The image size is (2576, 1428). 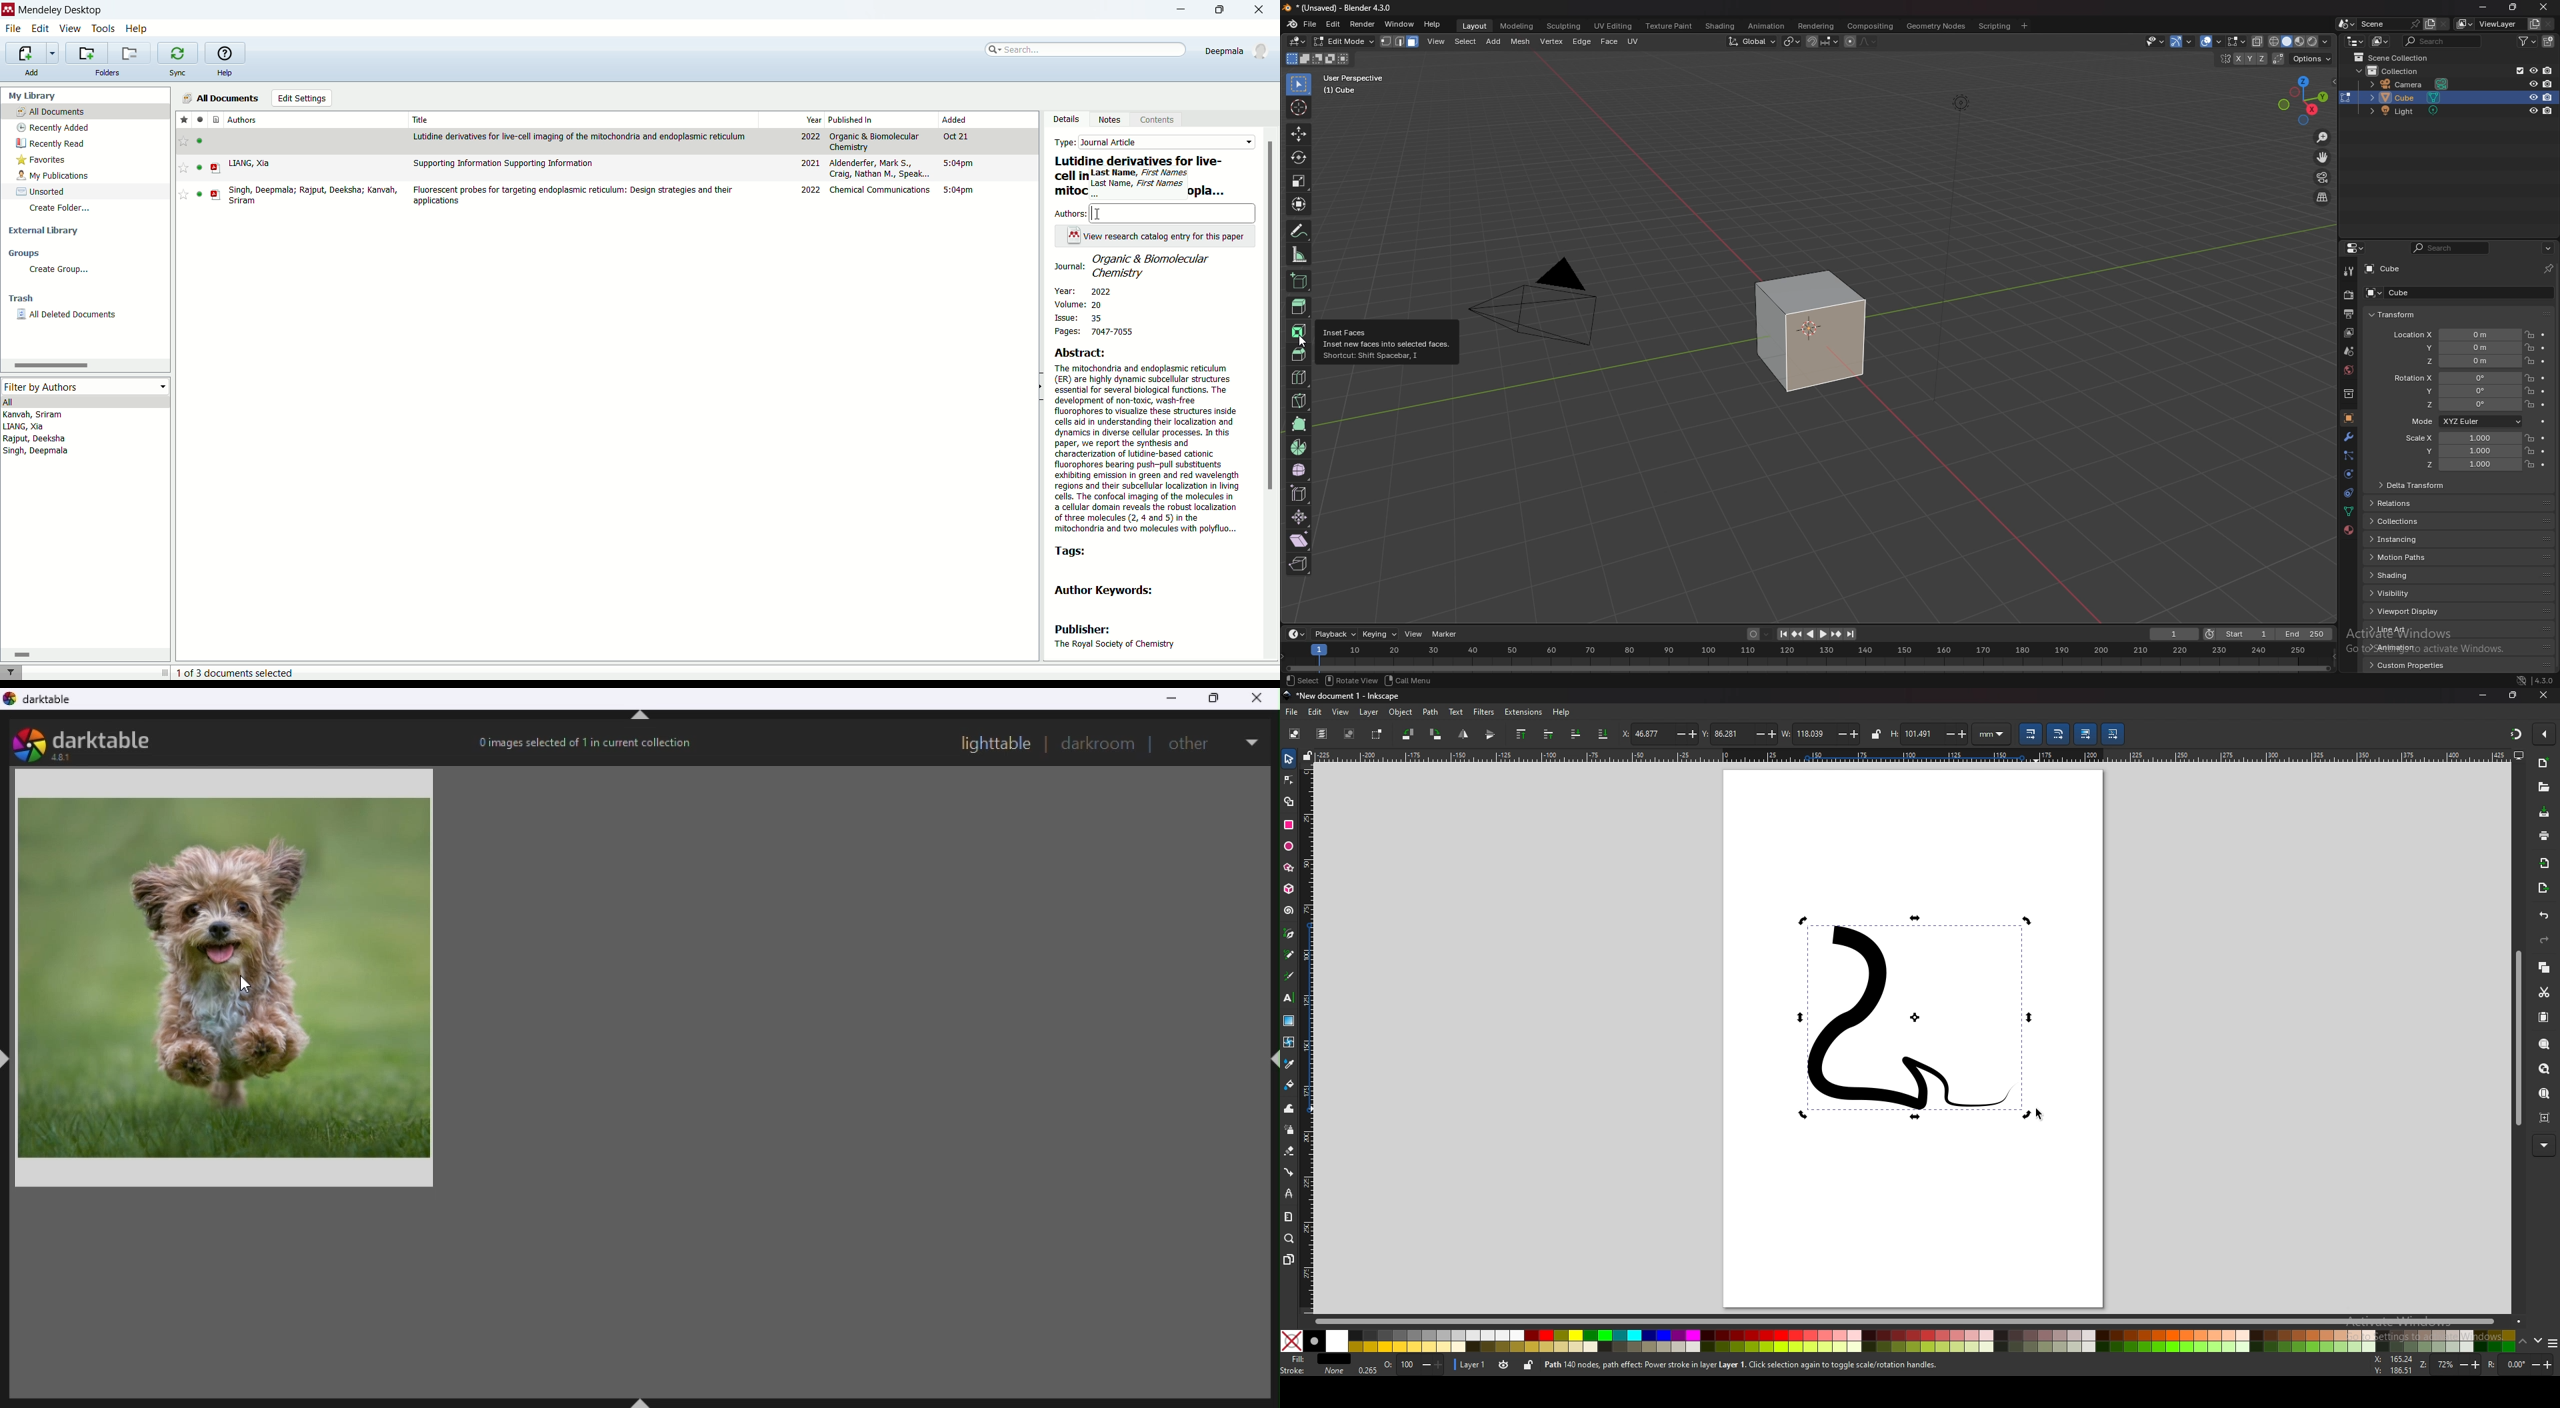 I want to click on type, so click(x=1067, y=142).